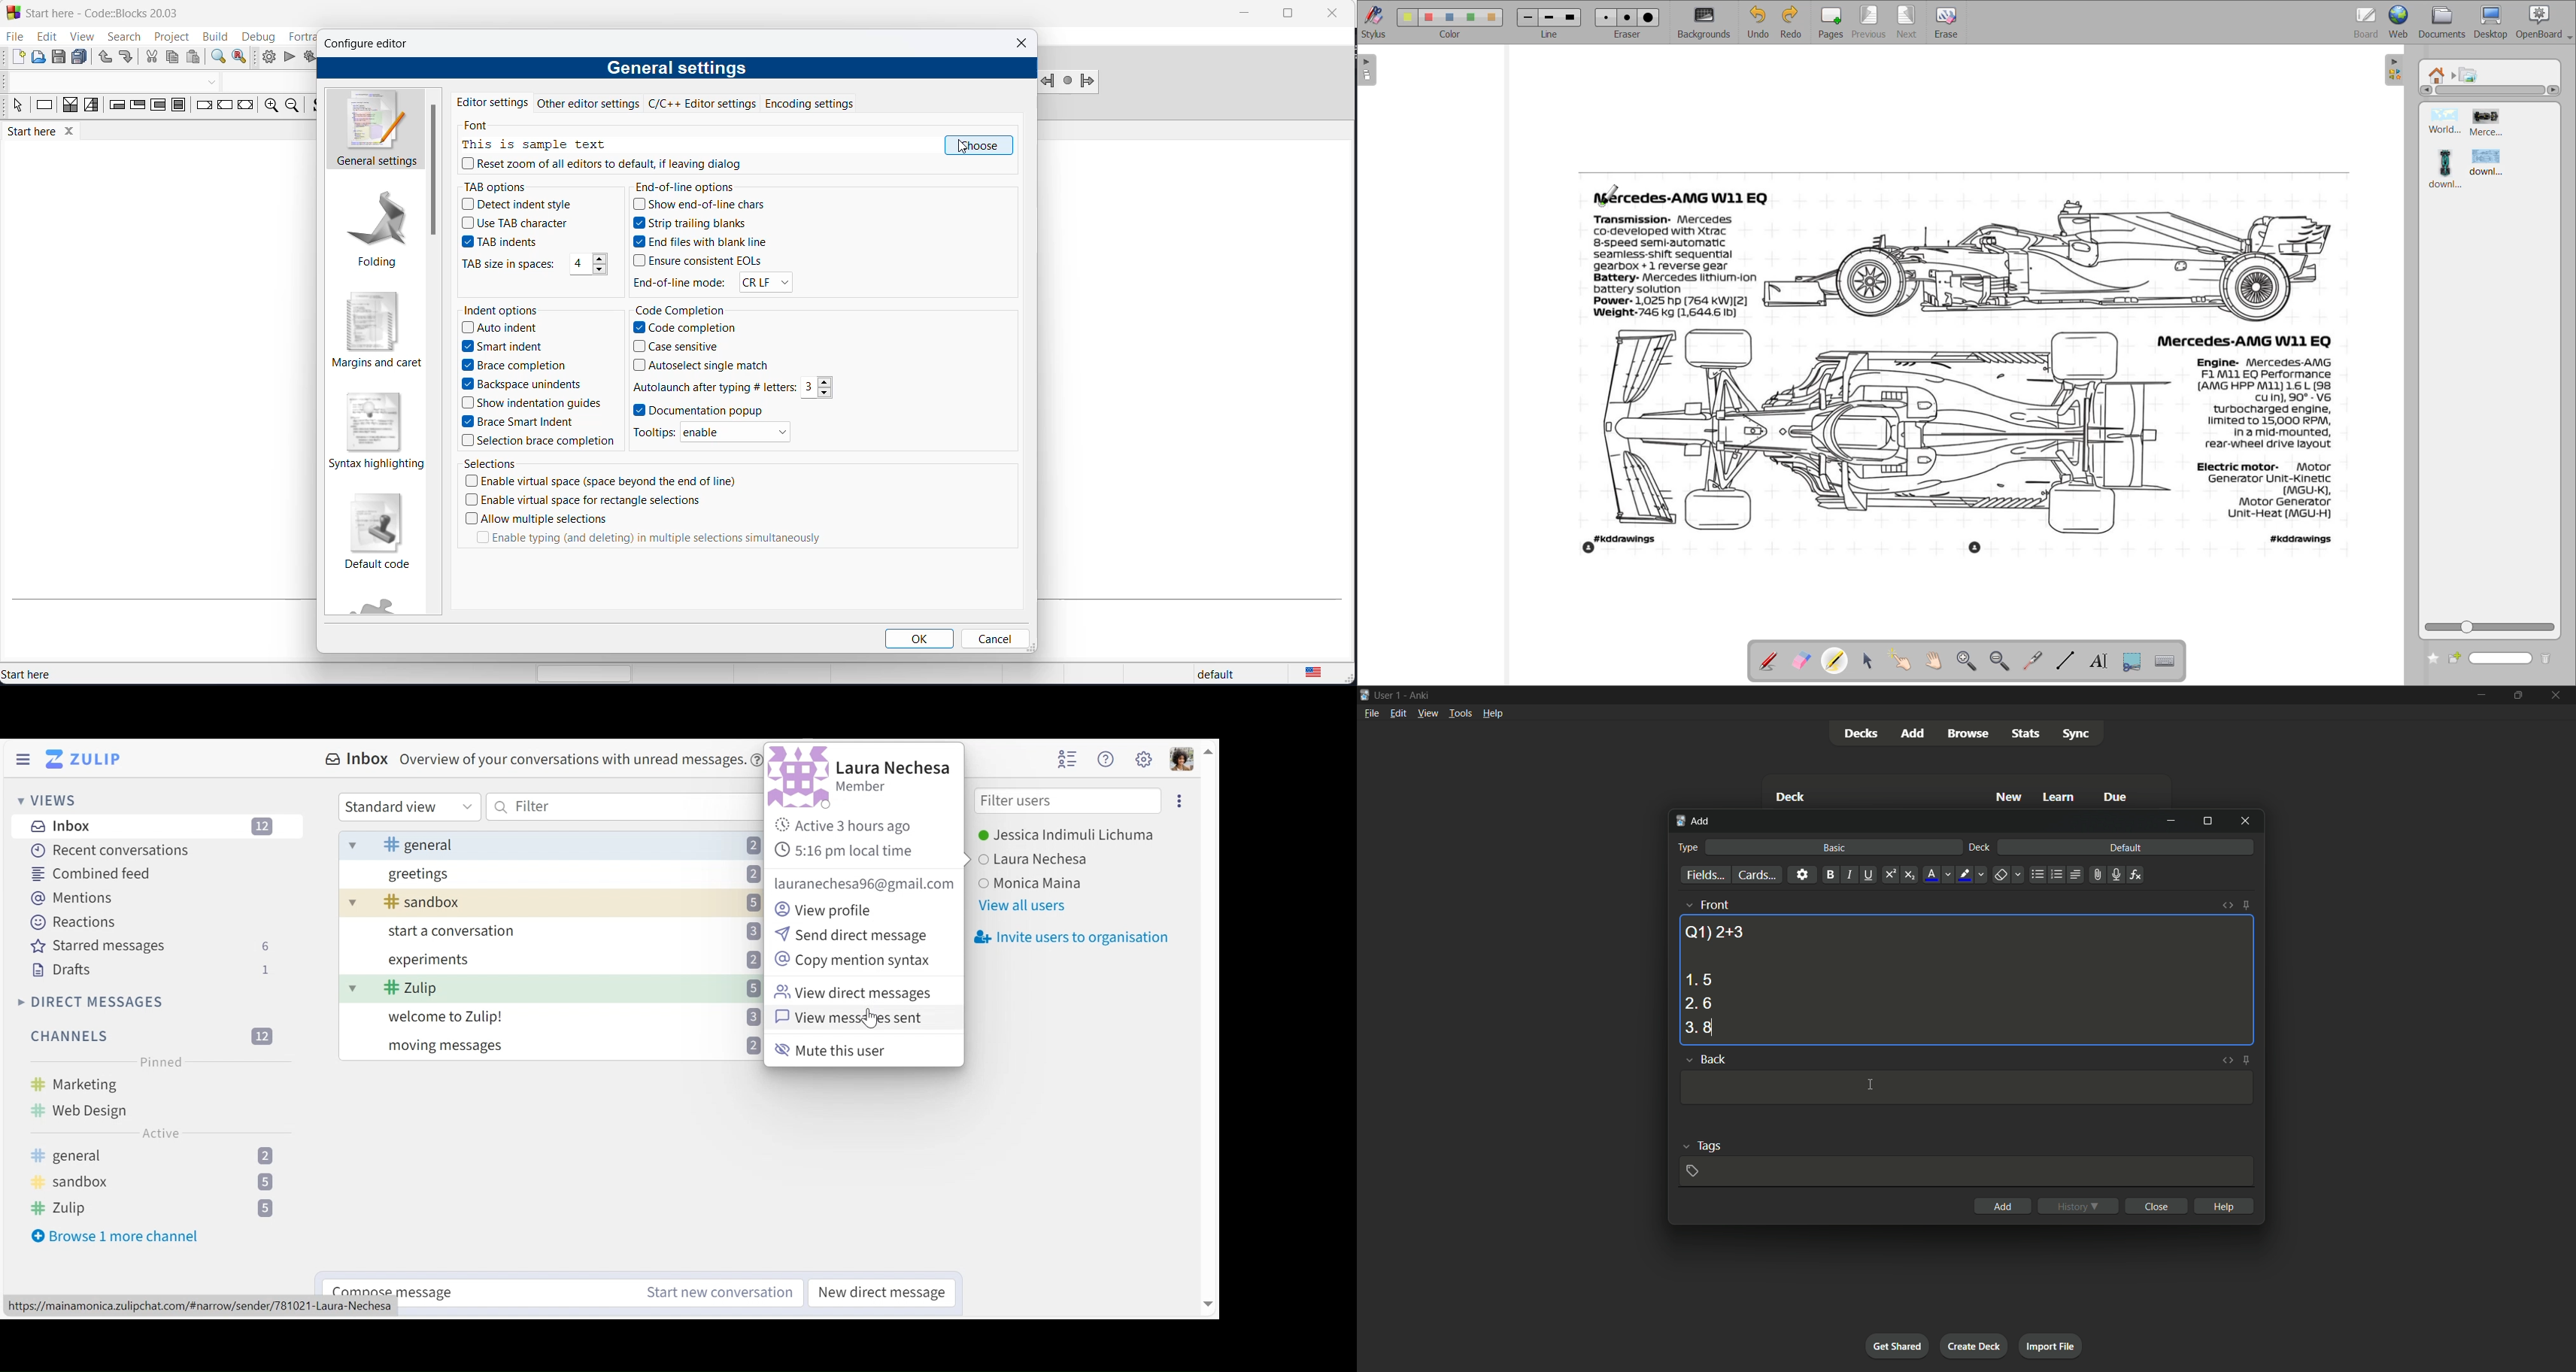 The image size is (2576, 1372). What do you see at coordinates (544, 762) in the screenshot?
I see `Inbox` at bounding box center [544, 762].